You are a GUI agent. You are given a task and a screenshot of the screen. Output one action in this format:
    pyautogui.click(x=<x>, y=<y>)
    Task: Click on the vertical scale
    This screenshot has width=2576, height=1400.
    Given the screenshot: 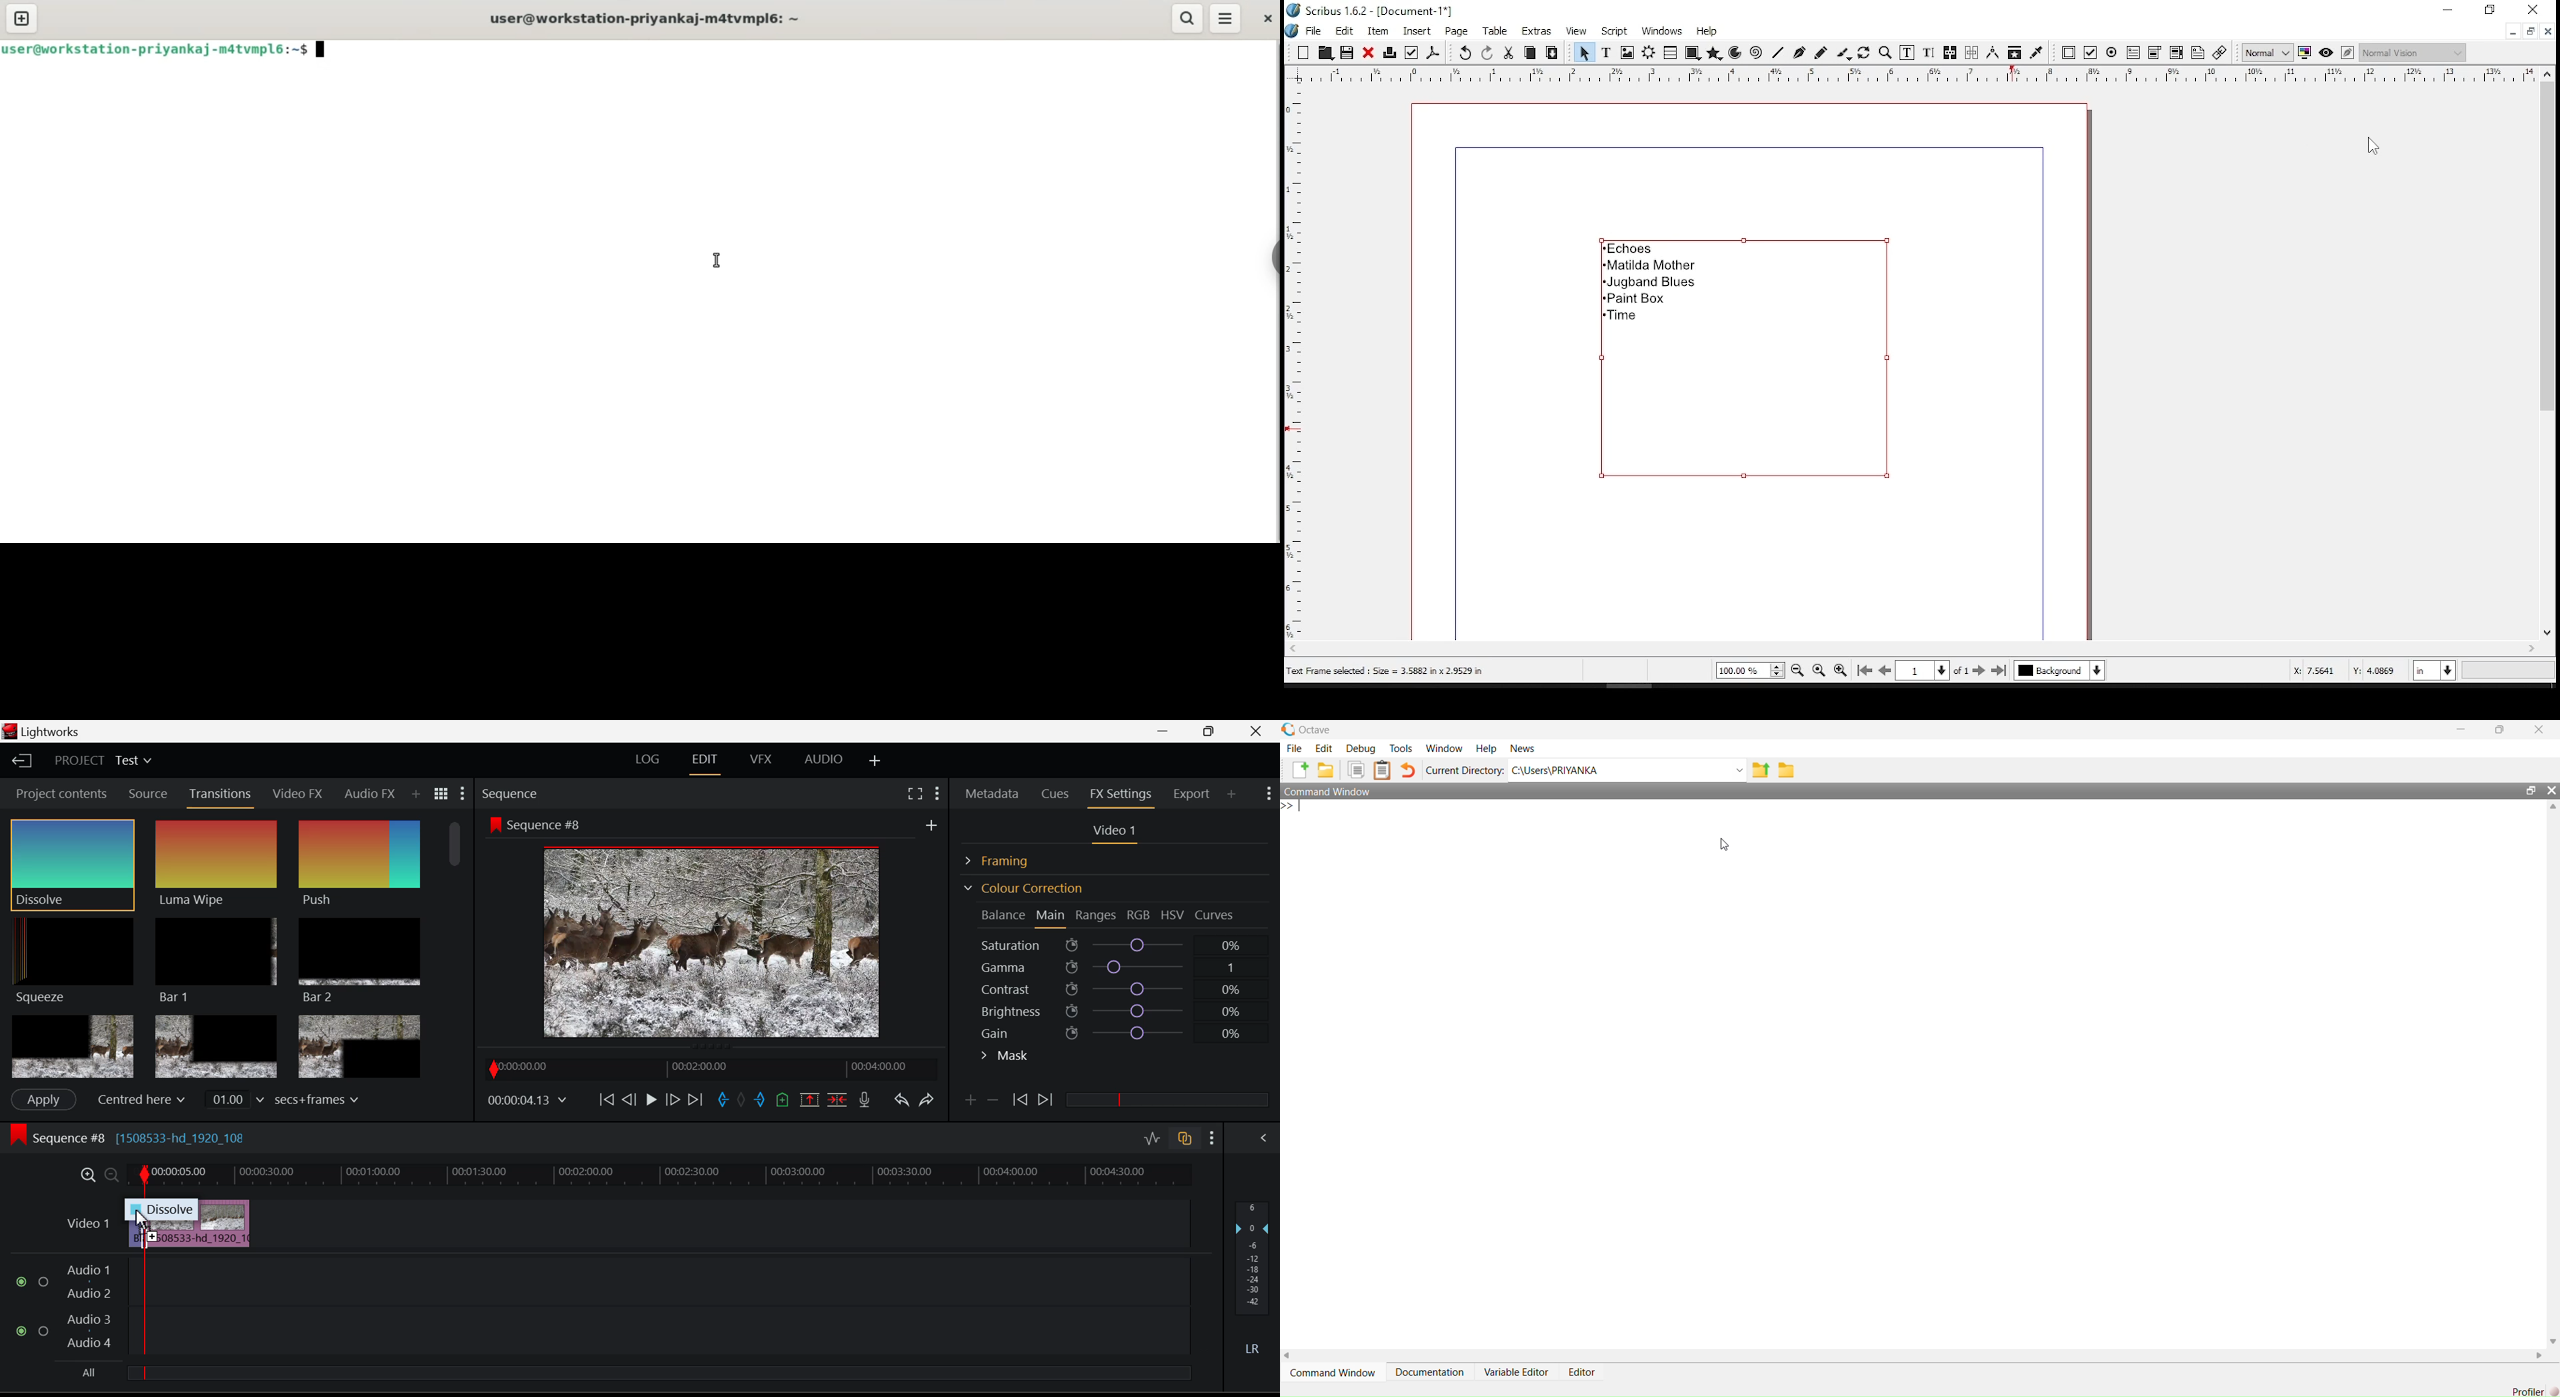 What is the action you would take?
    pyautogui.click(x=1291, y=363)
    